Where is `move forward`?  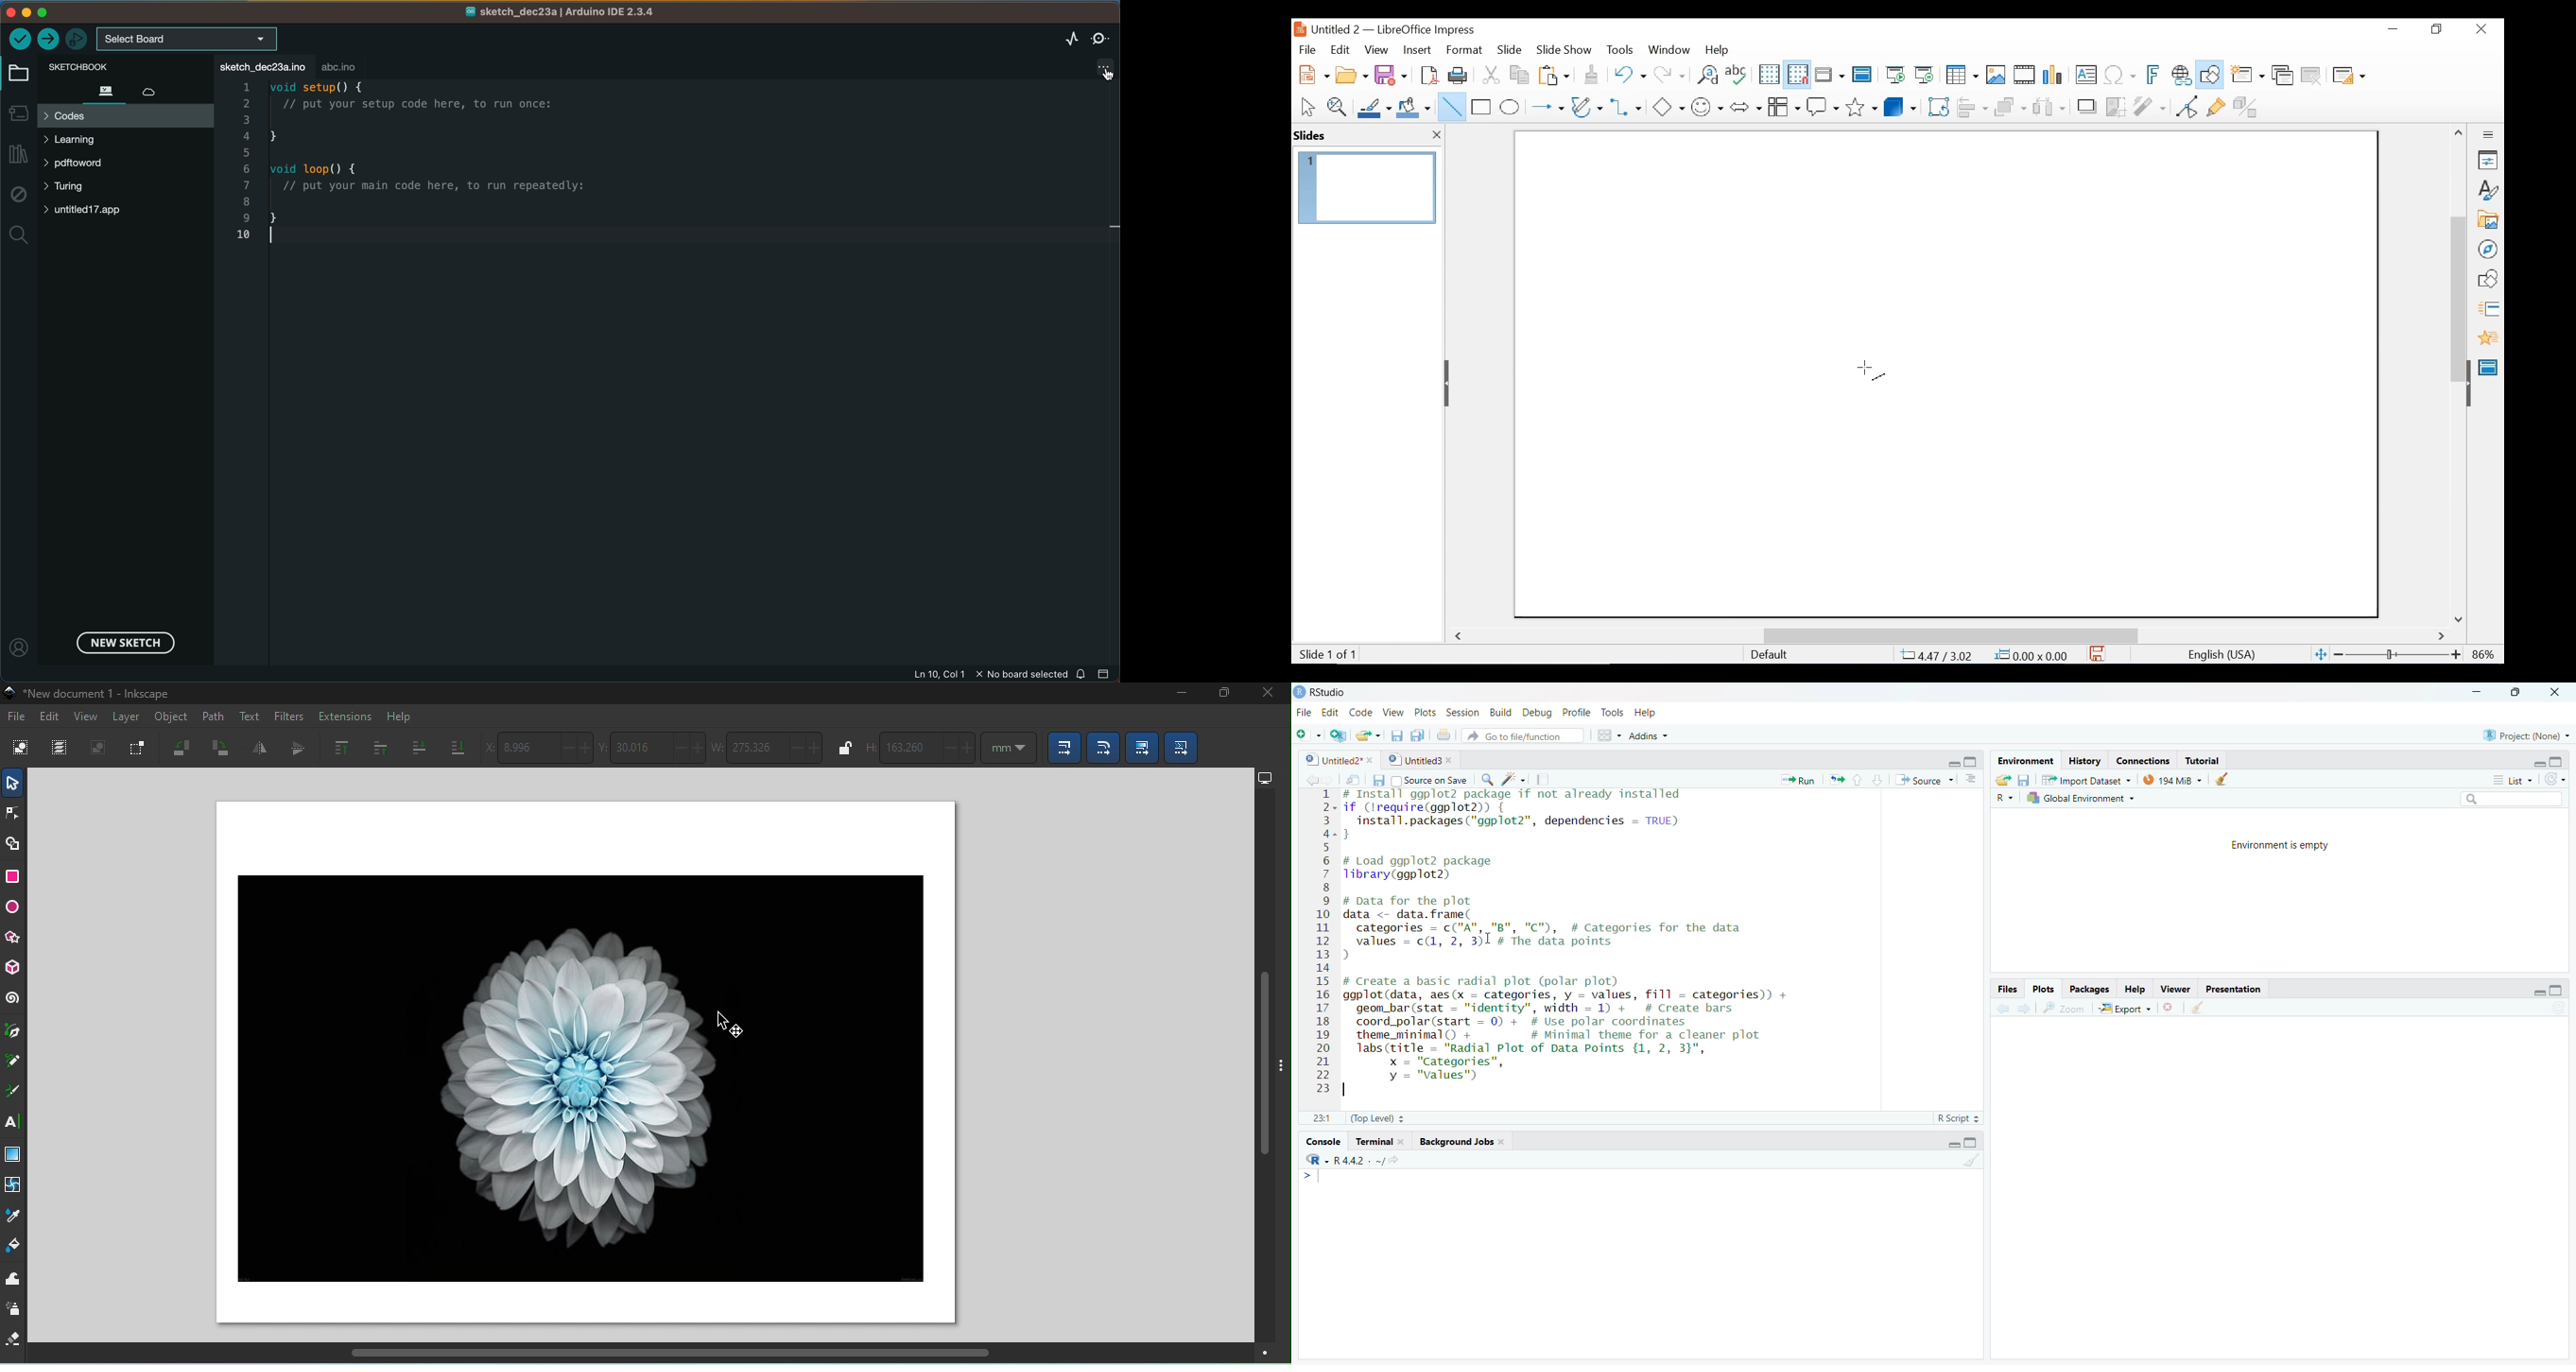 move forward is located at coordinates (1329, 781).